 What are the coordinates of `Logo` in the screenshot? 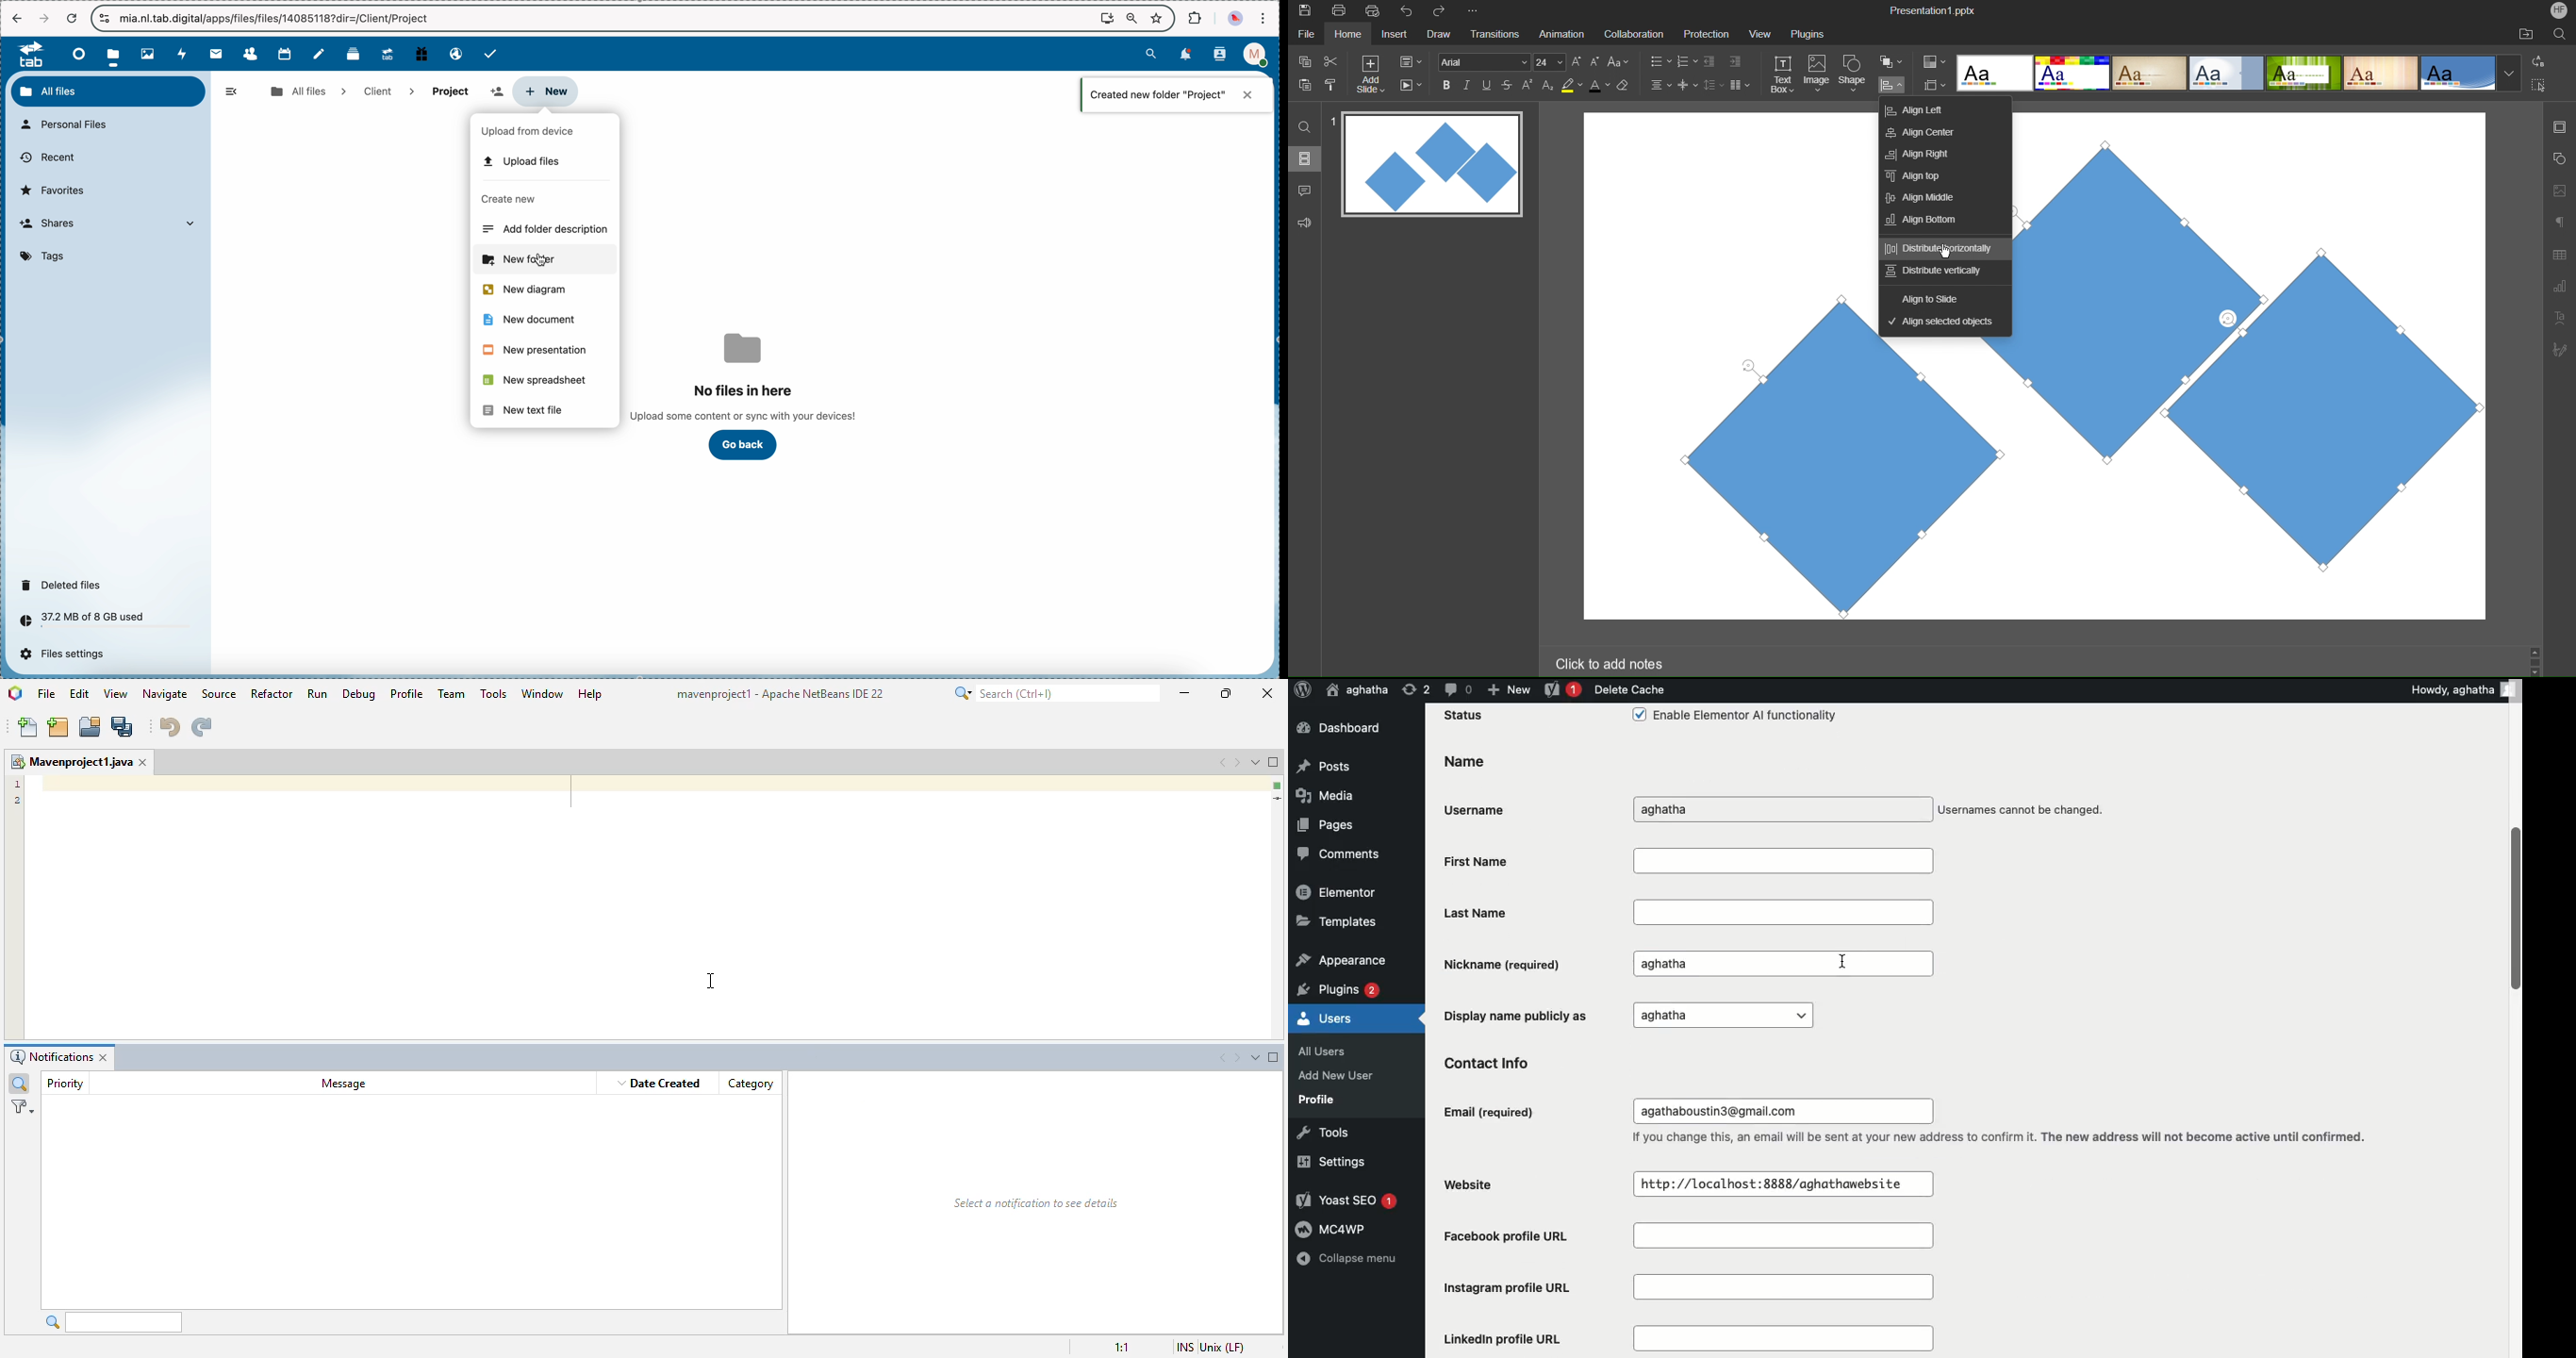 It's located at (1302, 690).